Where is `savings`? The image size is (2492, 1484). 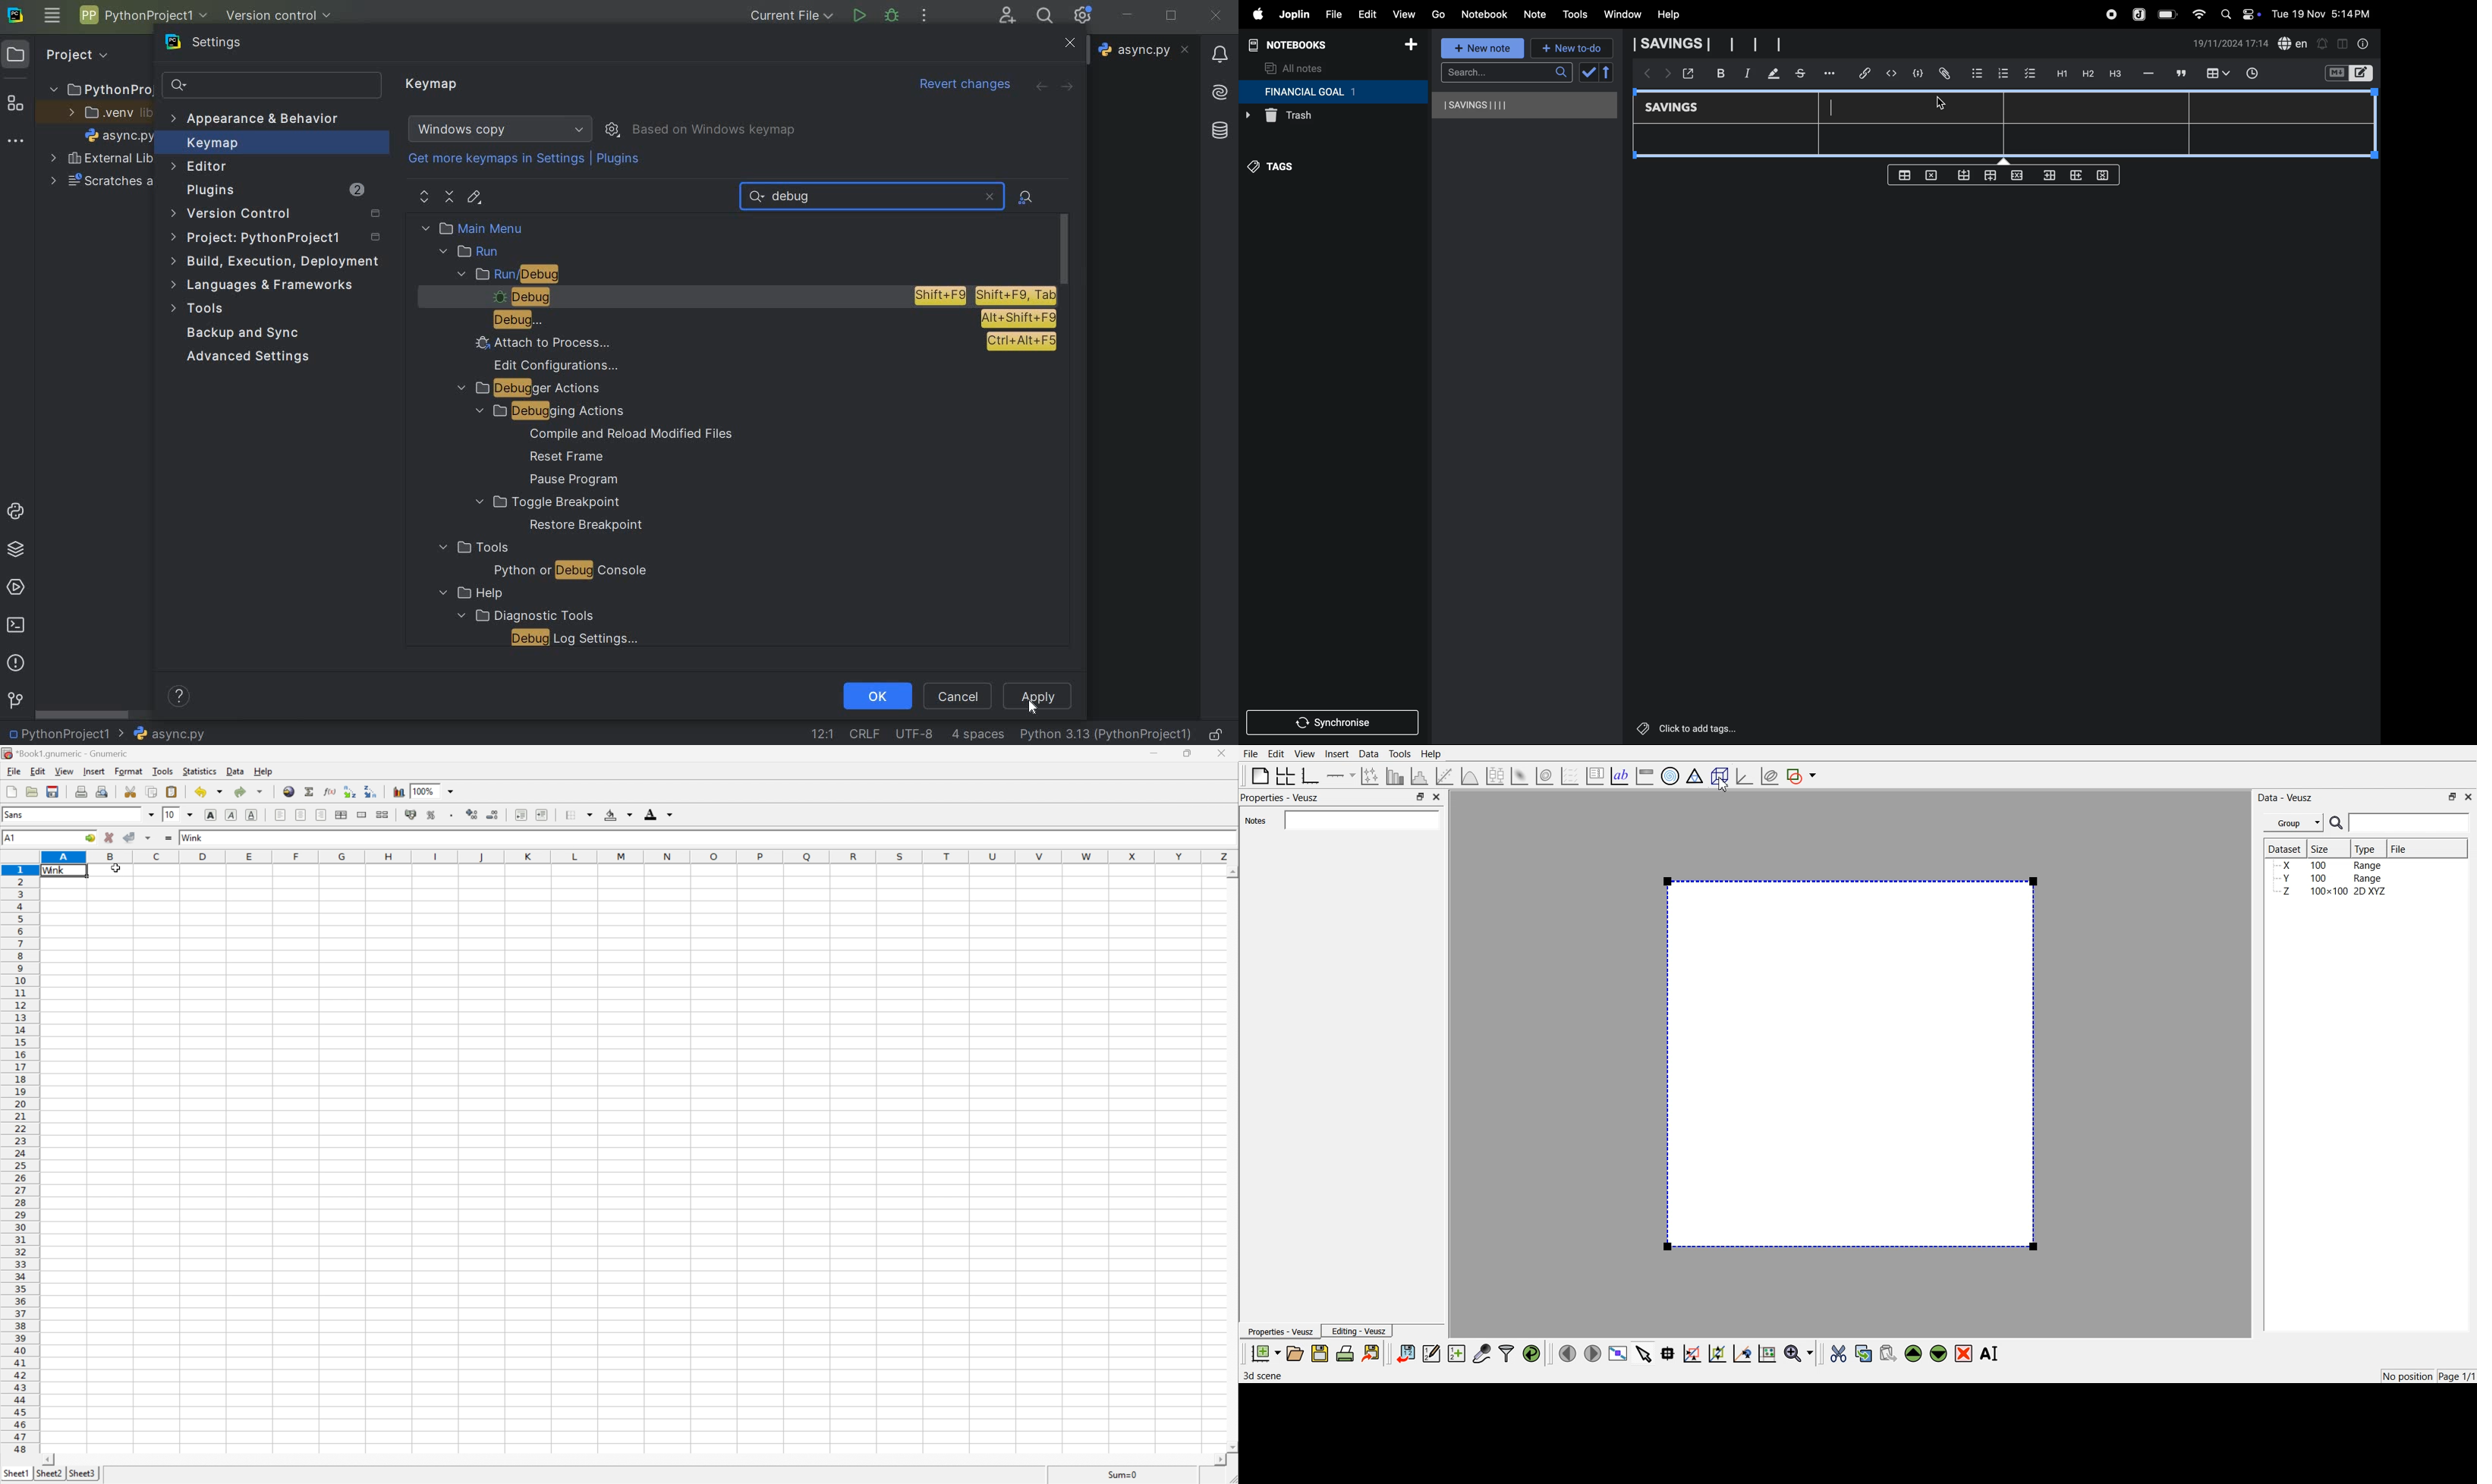 savings is located at coordinates (1526, 105).